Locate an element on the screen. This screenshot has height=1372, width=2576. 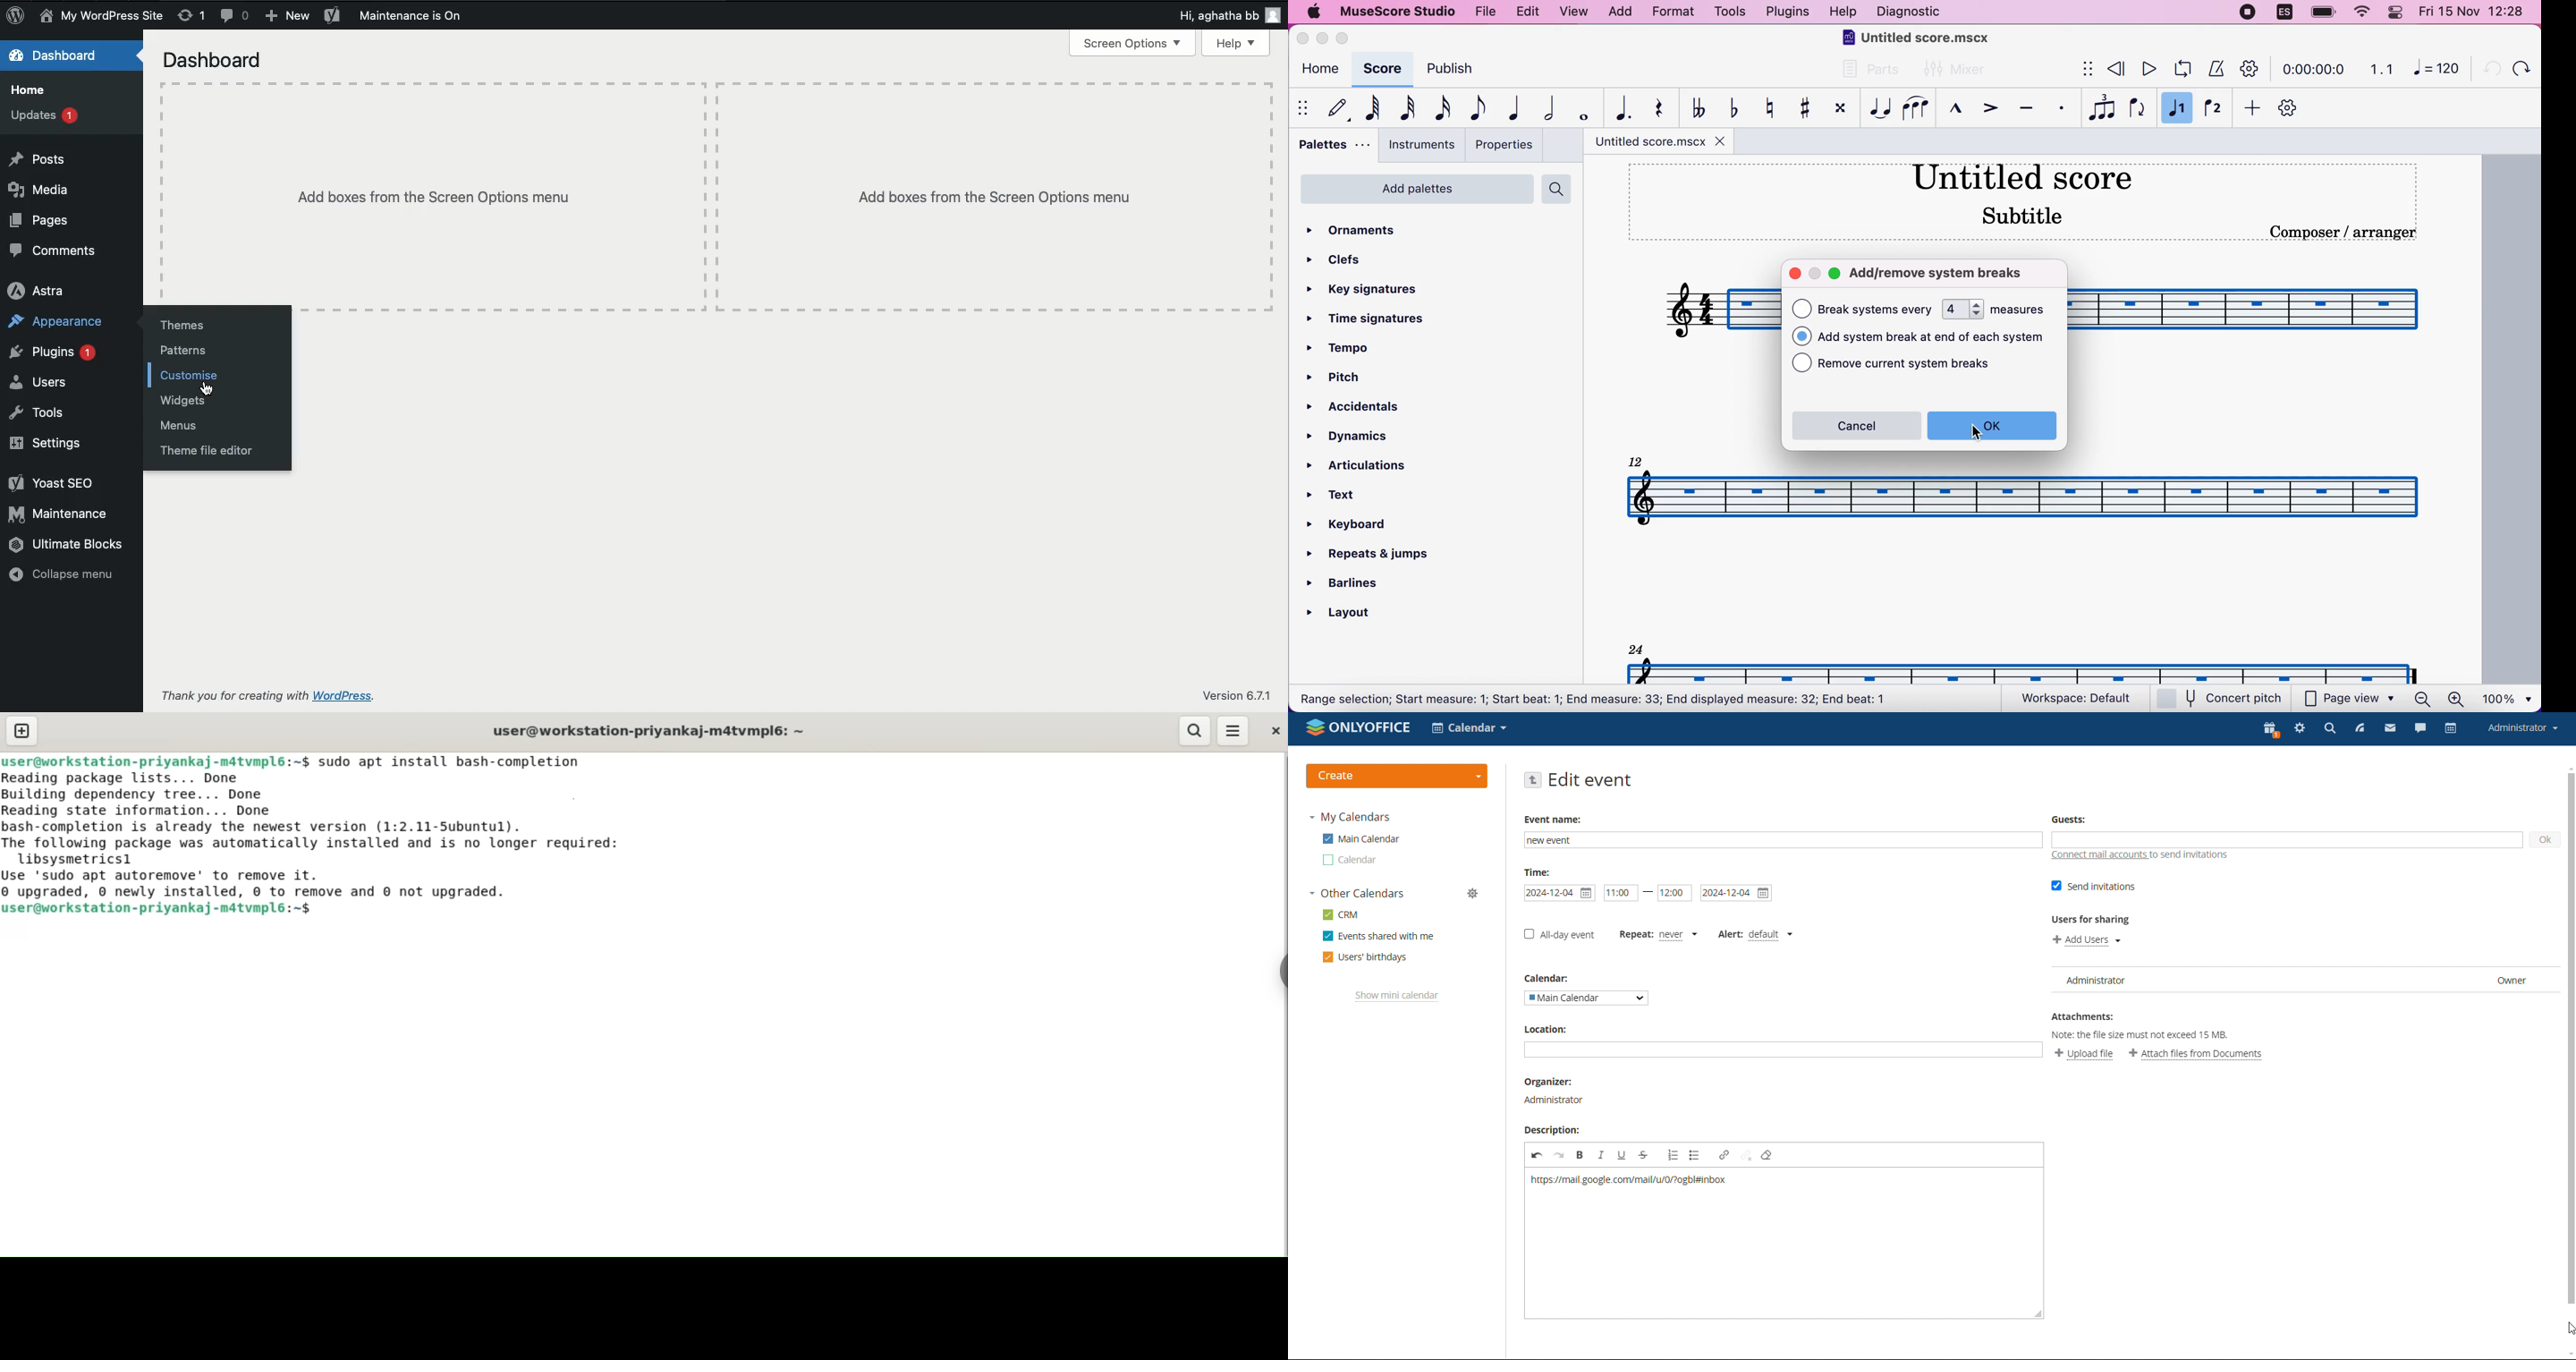
16th note is located at coordinates (1441, 109).